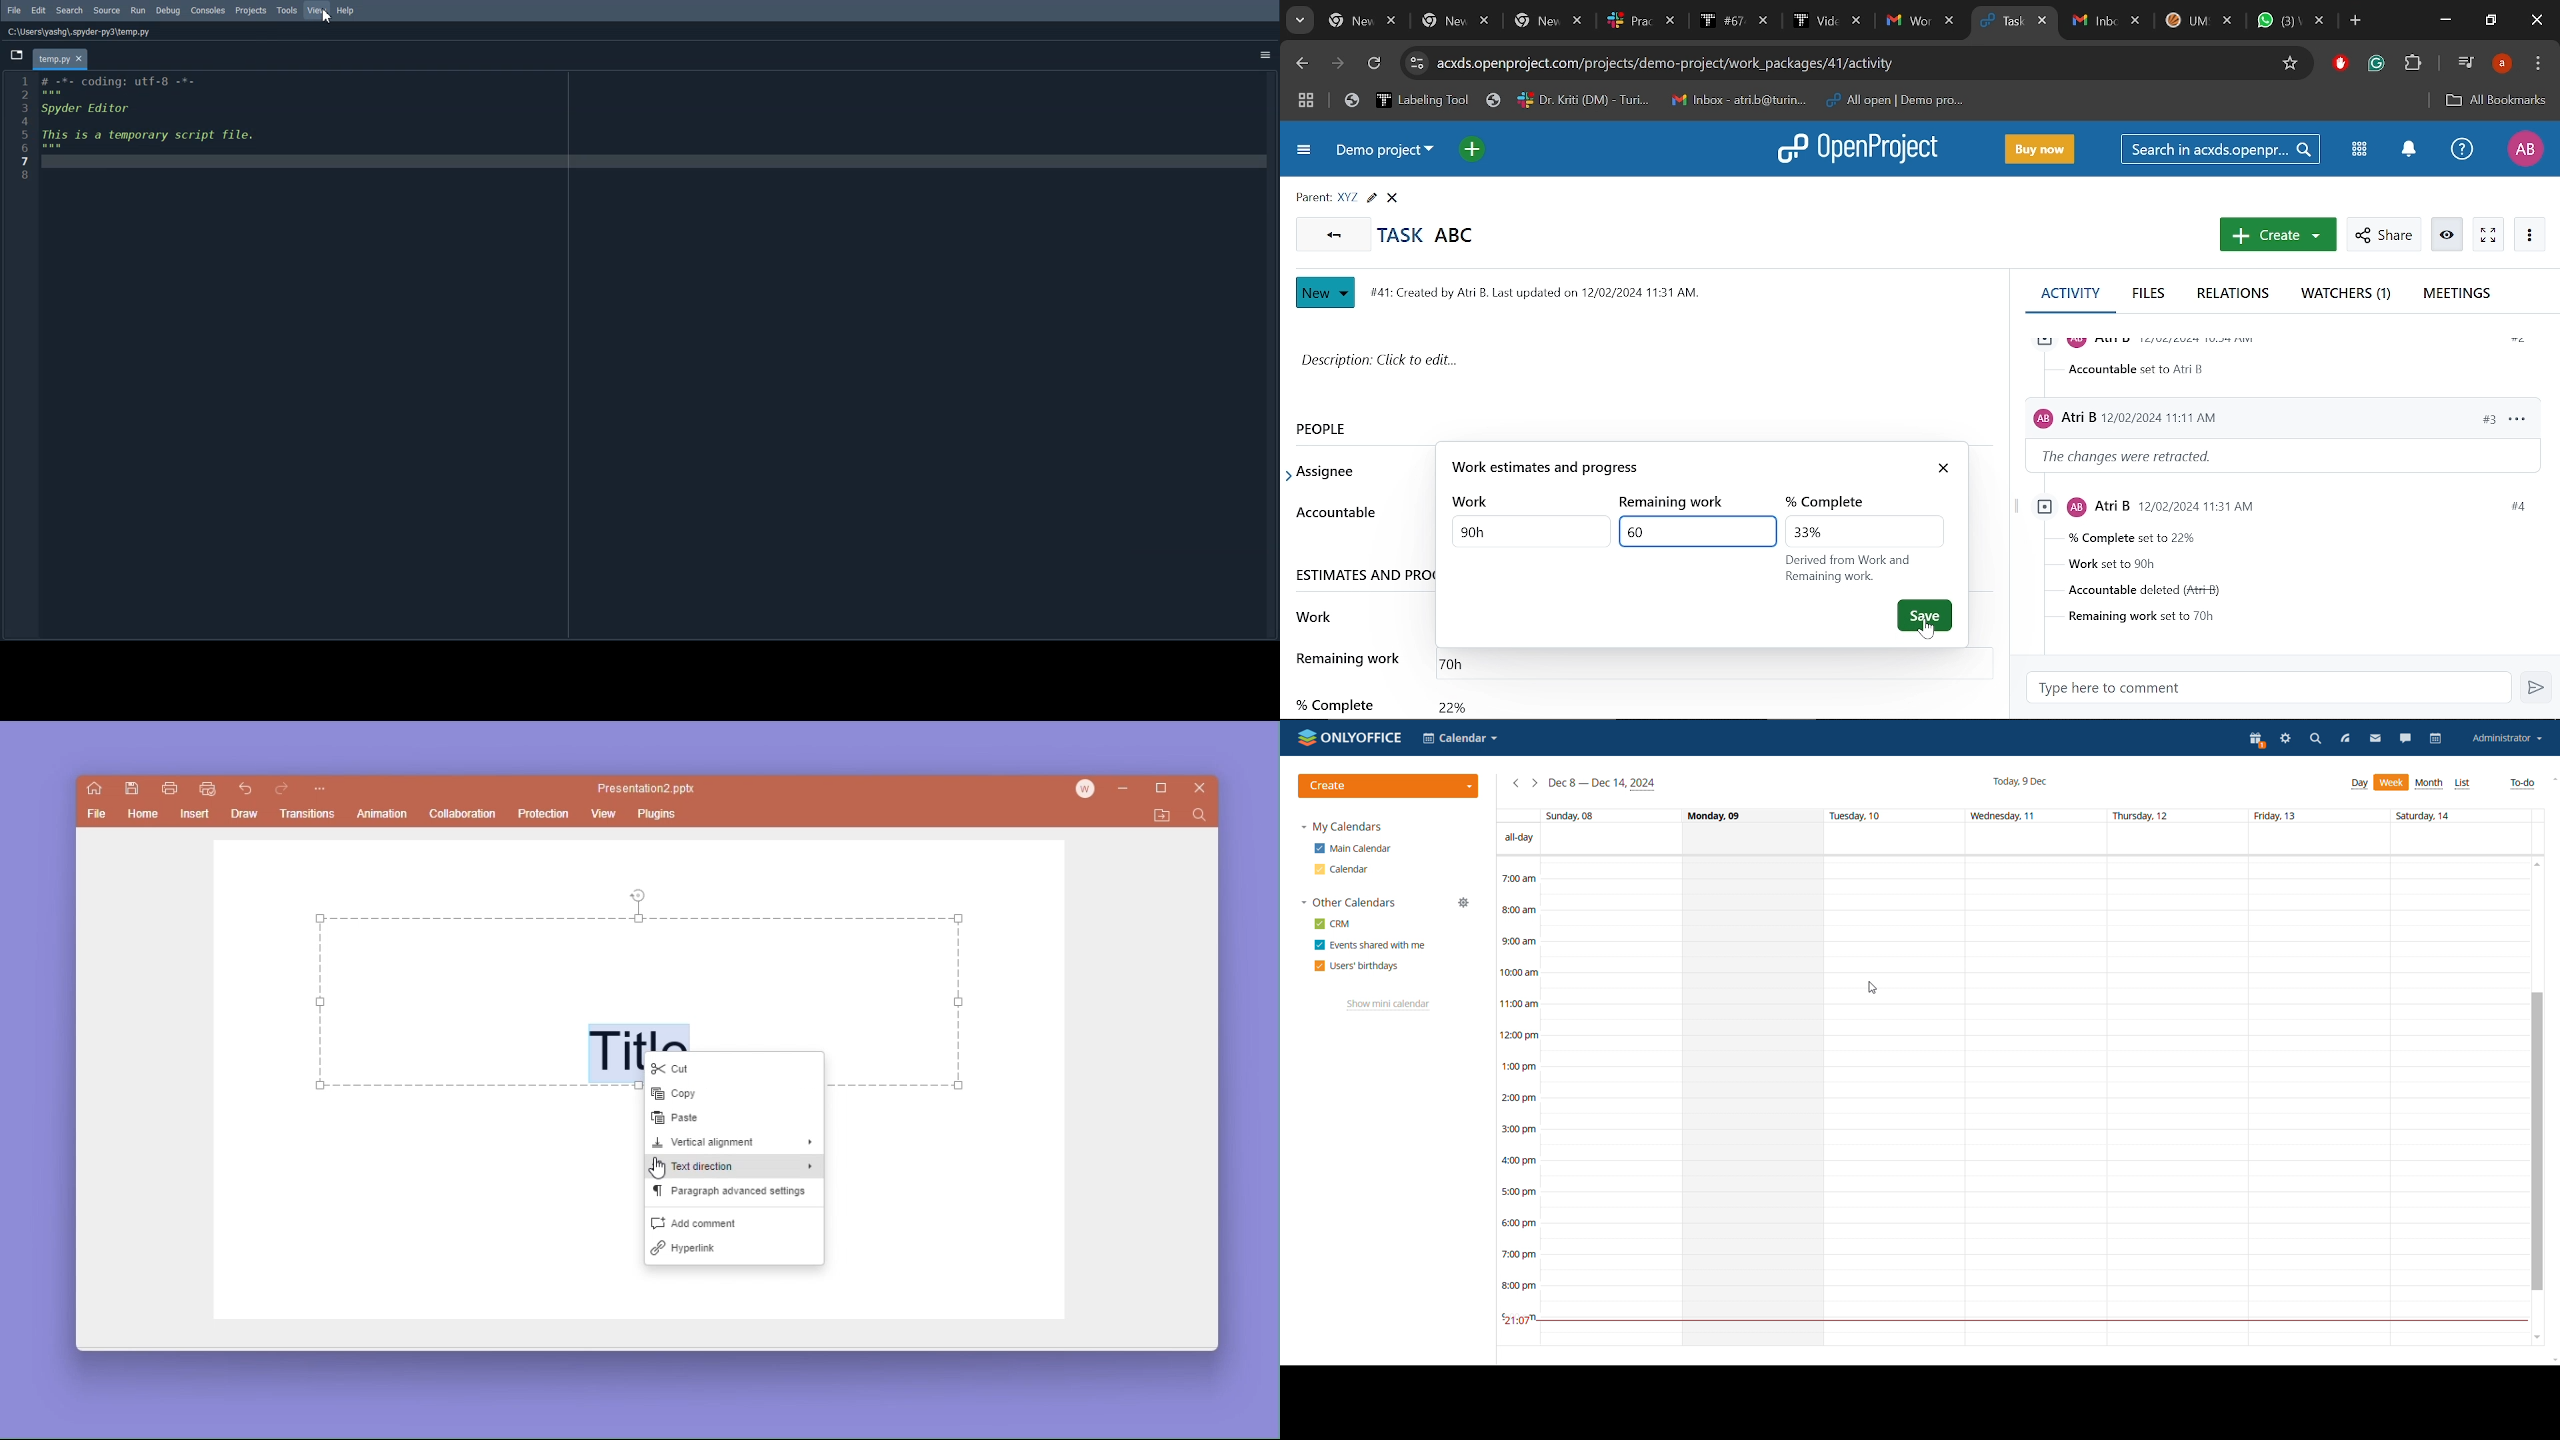 This screenshot has height=1456, width=2576. What do you see at coordinates (1165, 789) in the screenshot?
I see `maximize` at bounding box center [1165, 789].